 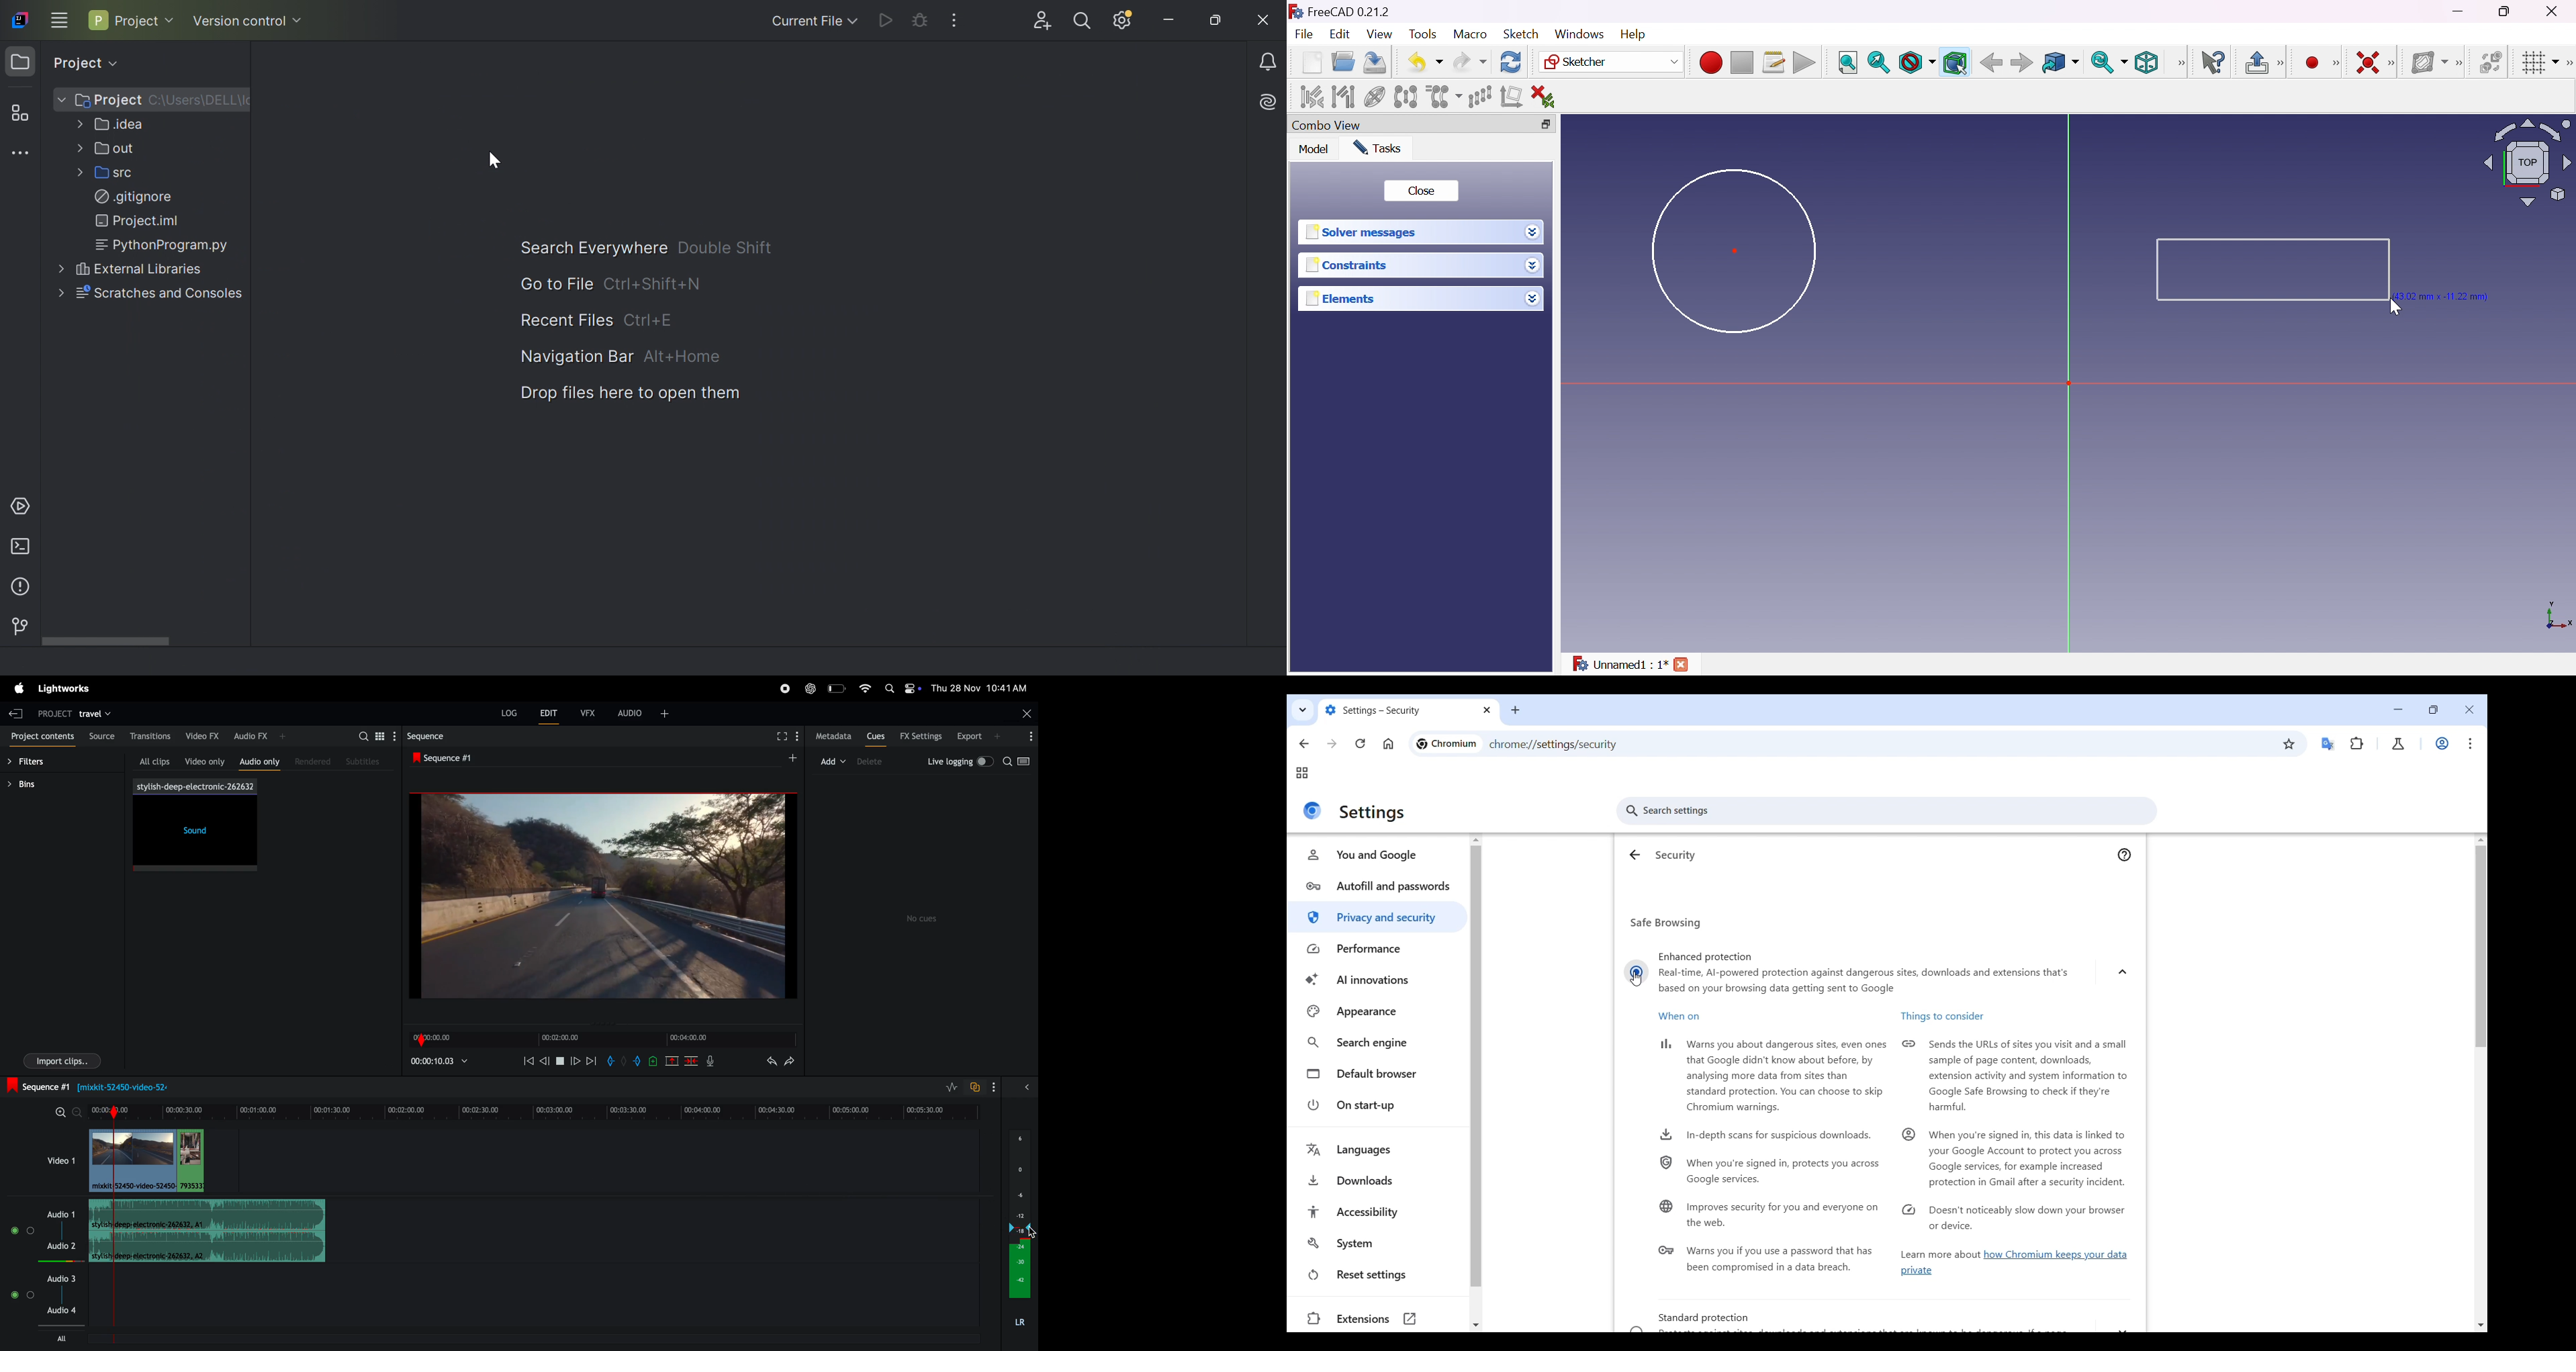 I want to click on exit, so click(x=17, y=711).